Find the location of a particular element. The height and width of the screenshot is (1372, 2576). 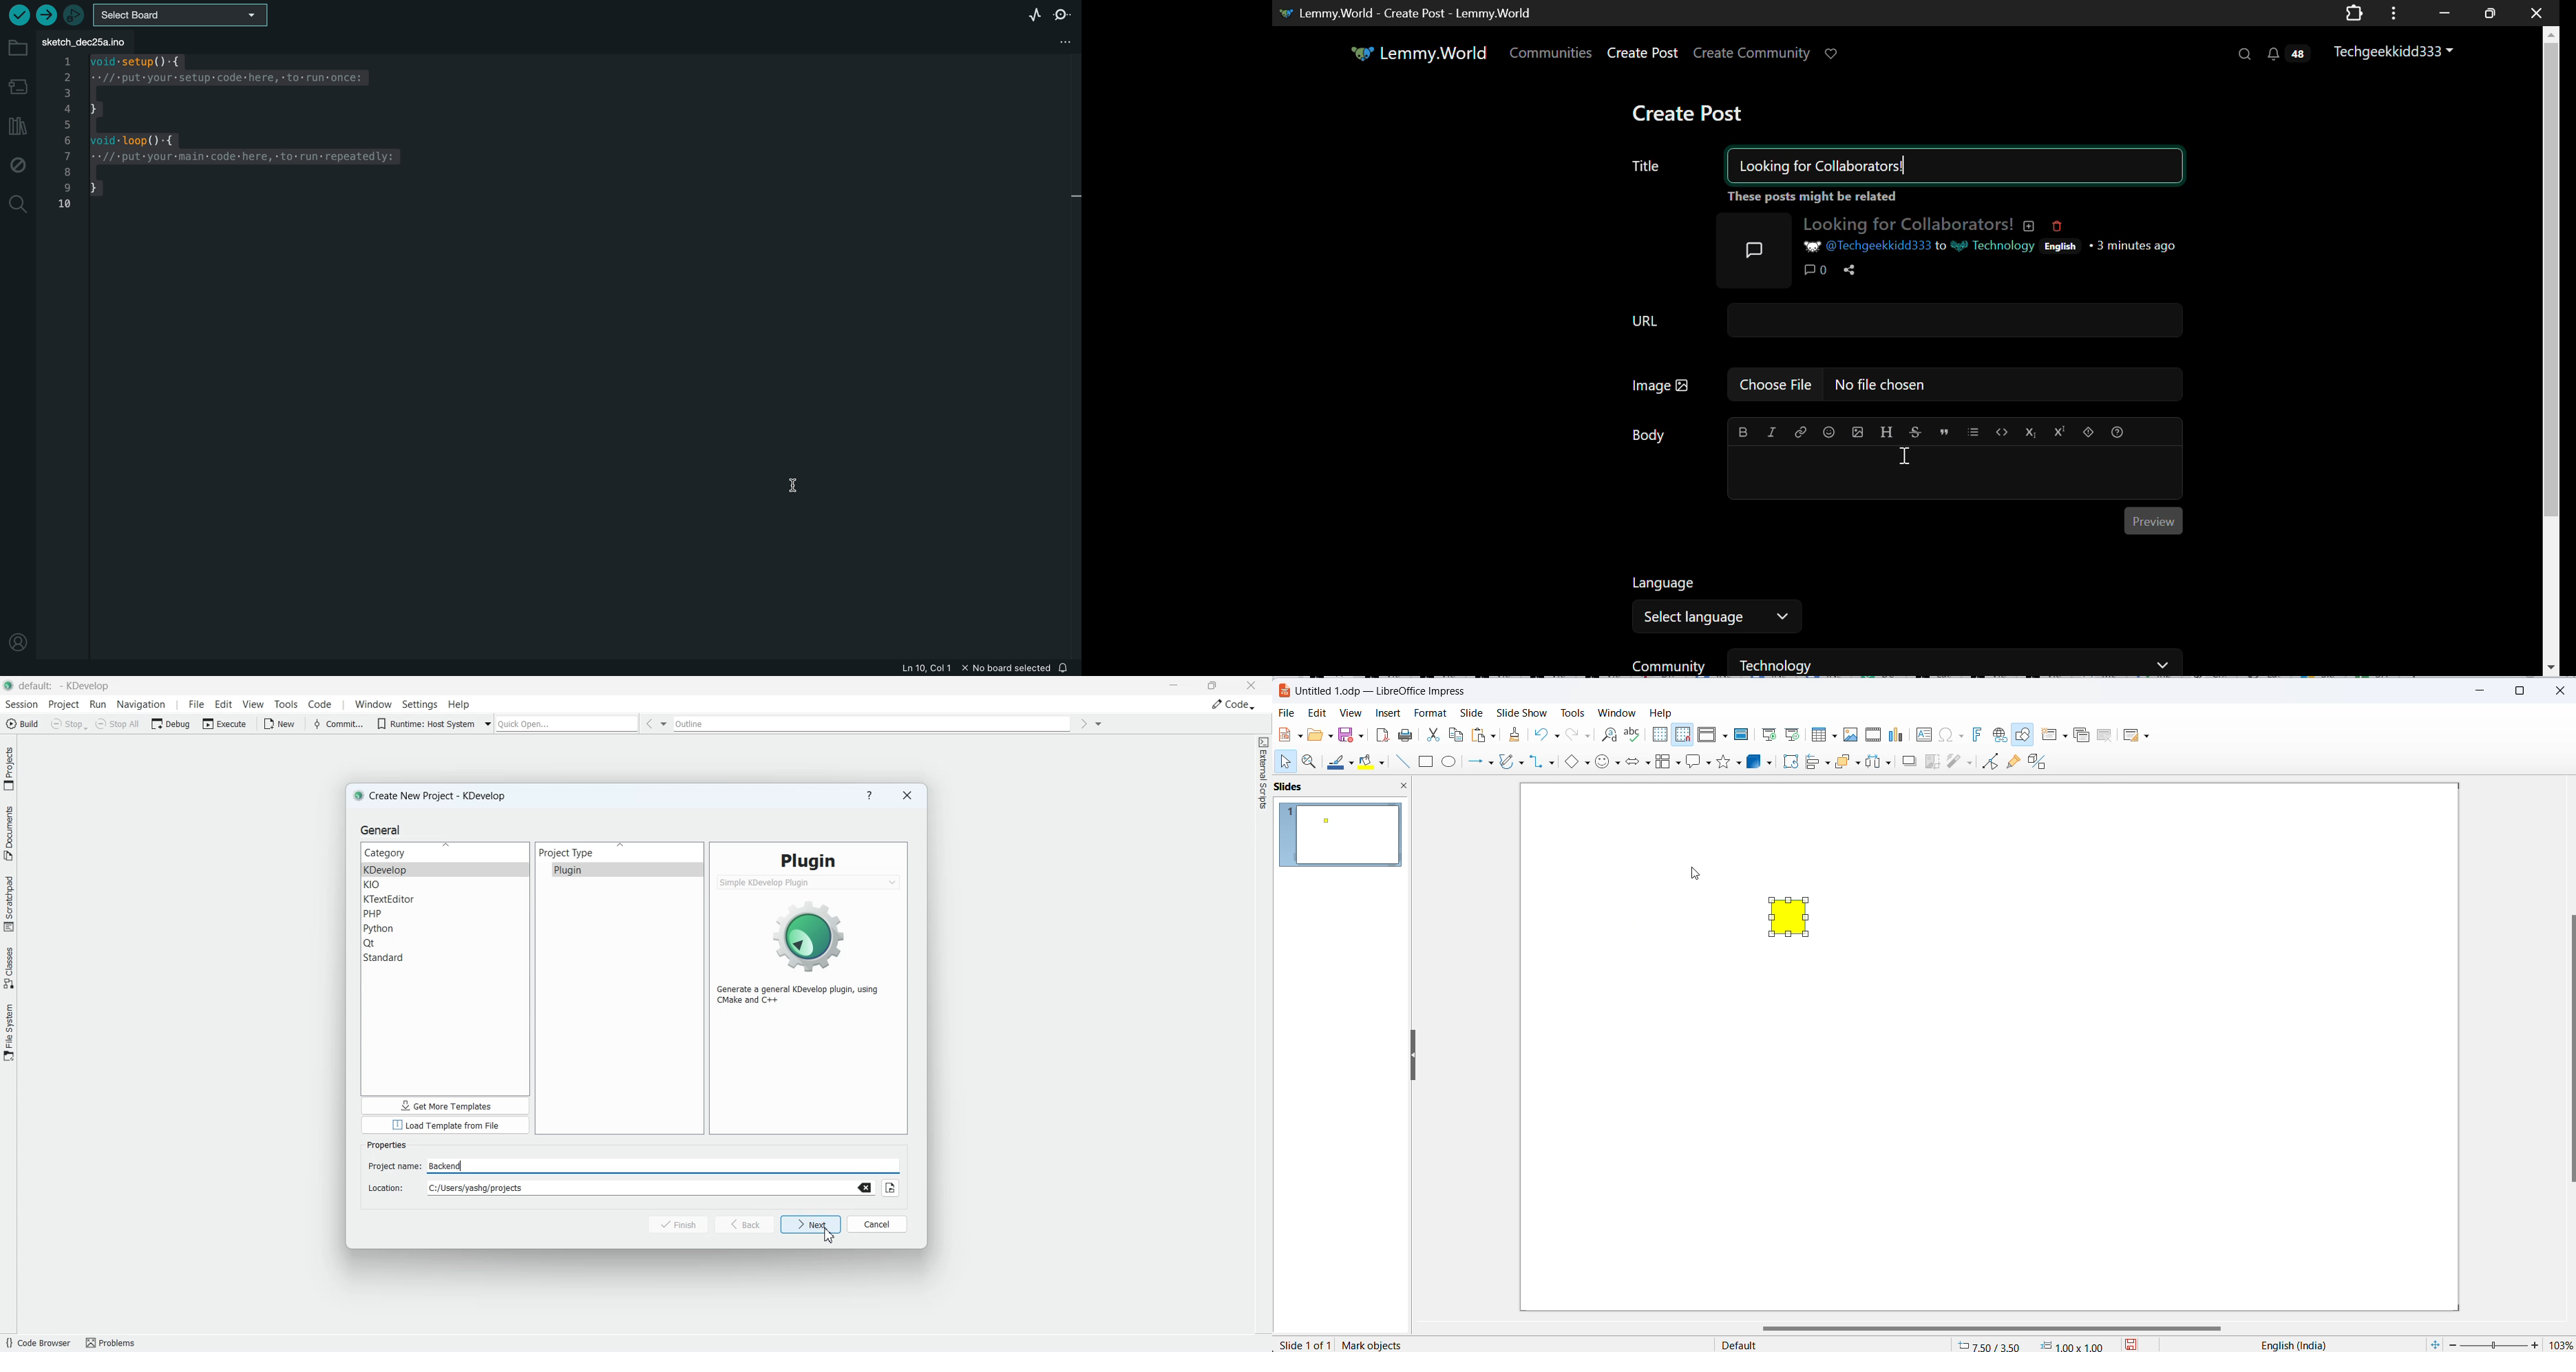

Slide is located at coordinates (1470, 714).